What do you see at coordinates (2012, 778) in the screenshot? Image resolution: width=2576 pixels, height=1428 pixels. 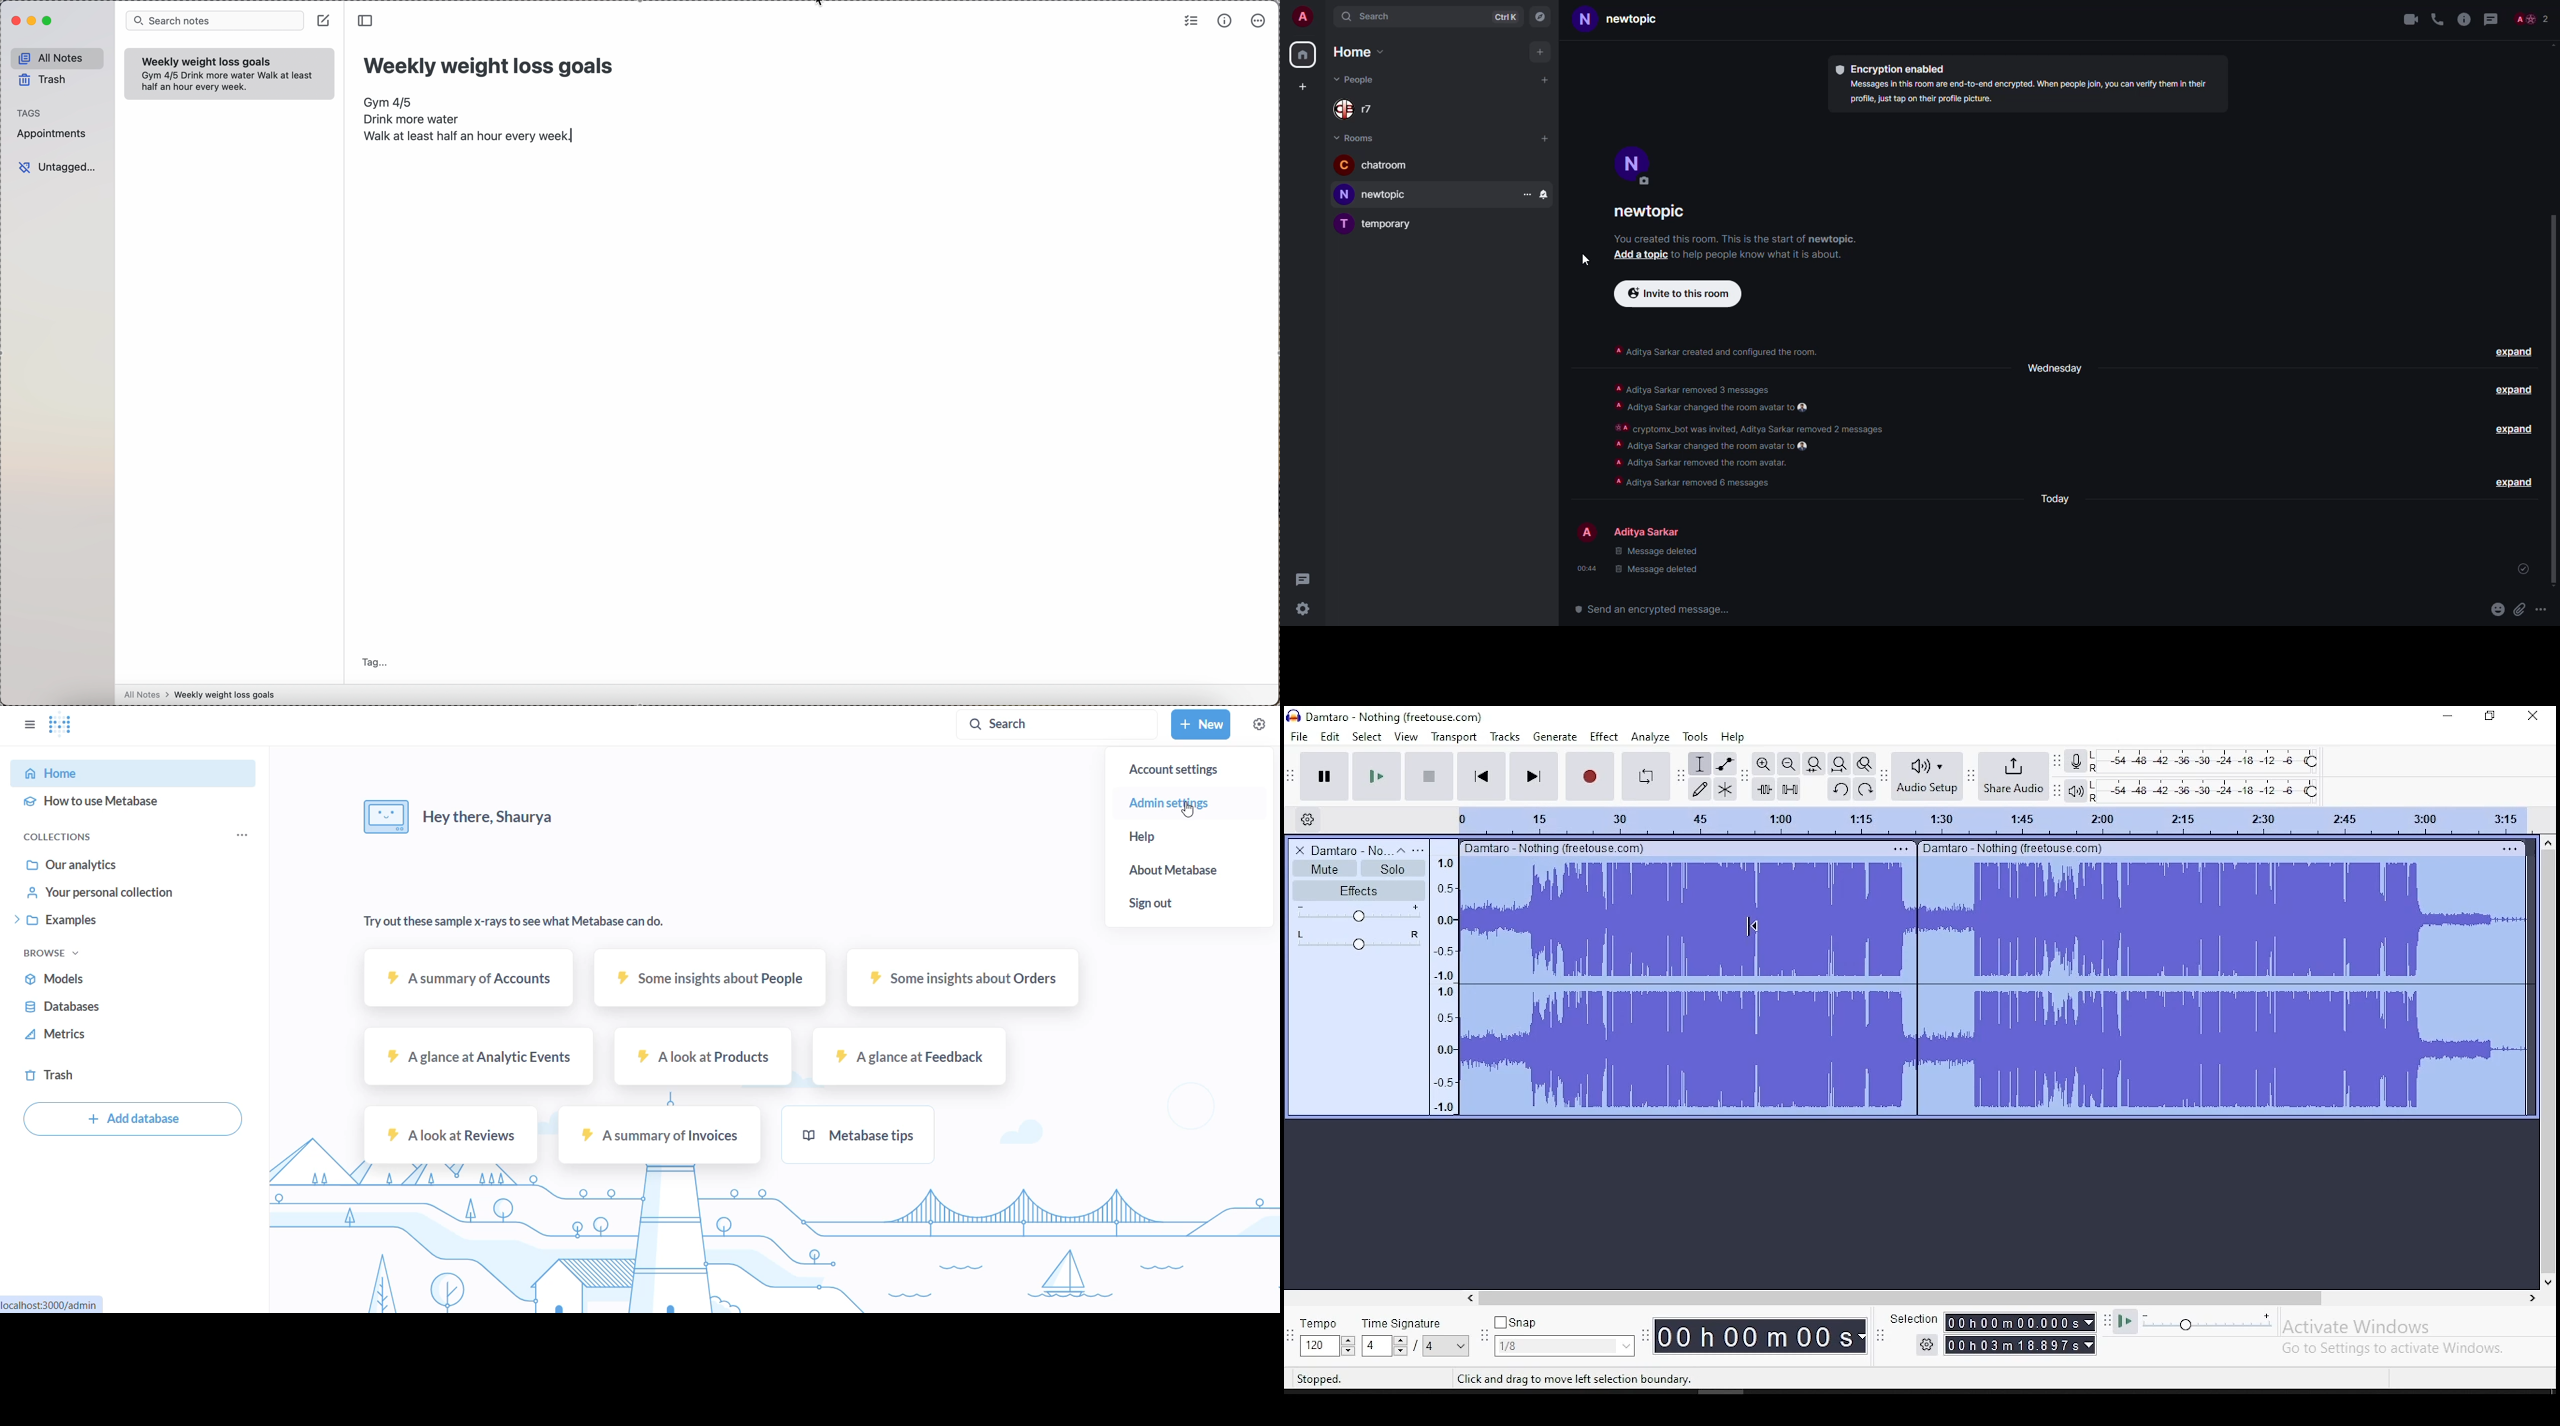 I see `share audio` at bounding box center [2012, 778].